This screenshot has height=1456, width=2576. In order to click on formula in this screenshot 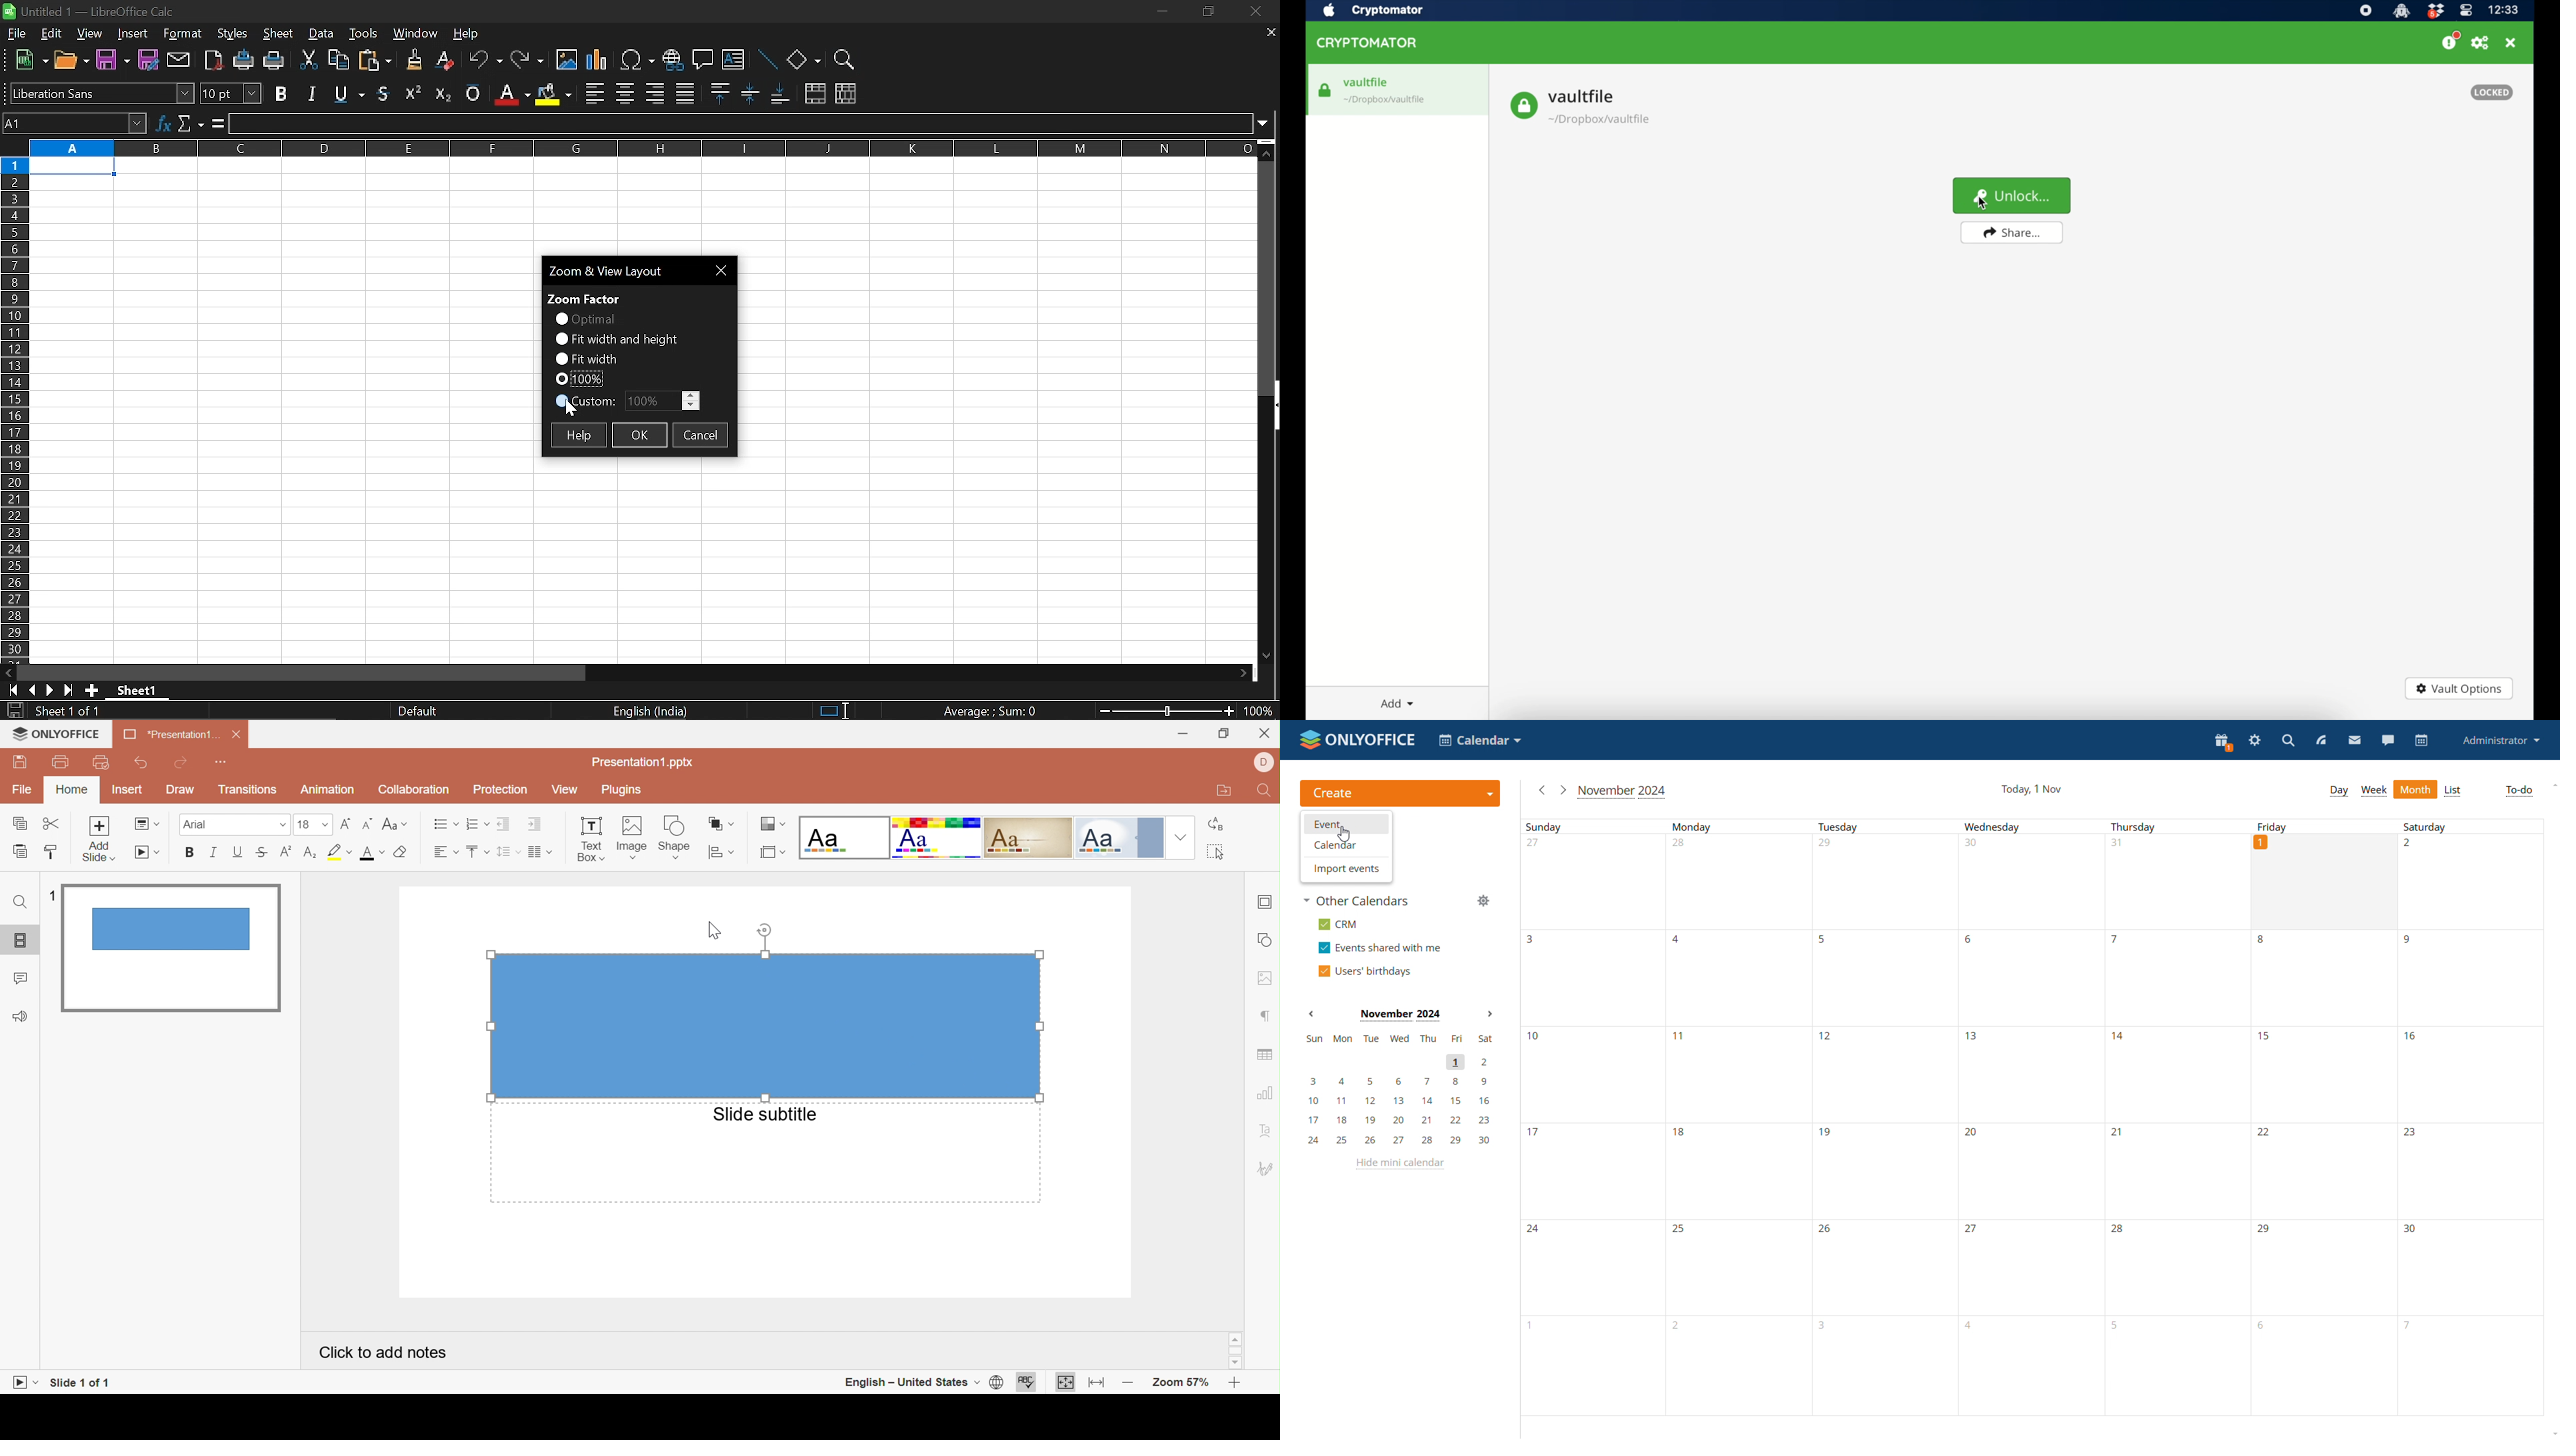, I will do `click(216, 124)`.